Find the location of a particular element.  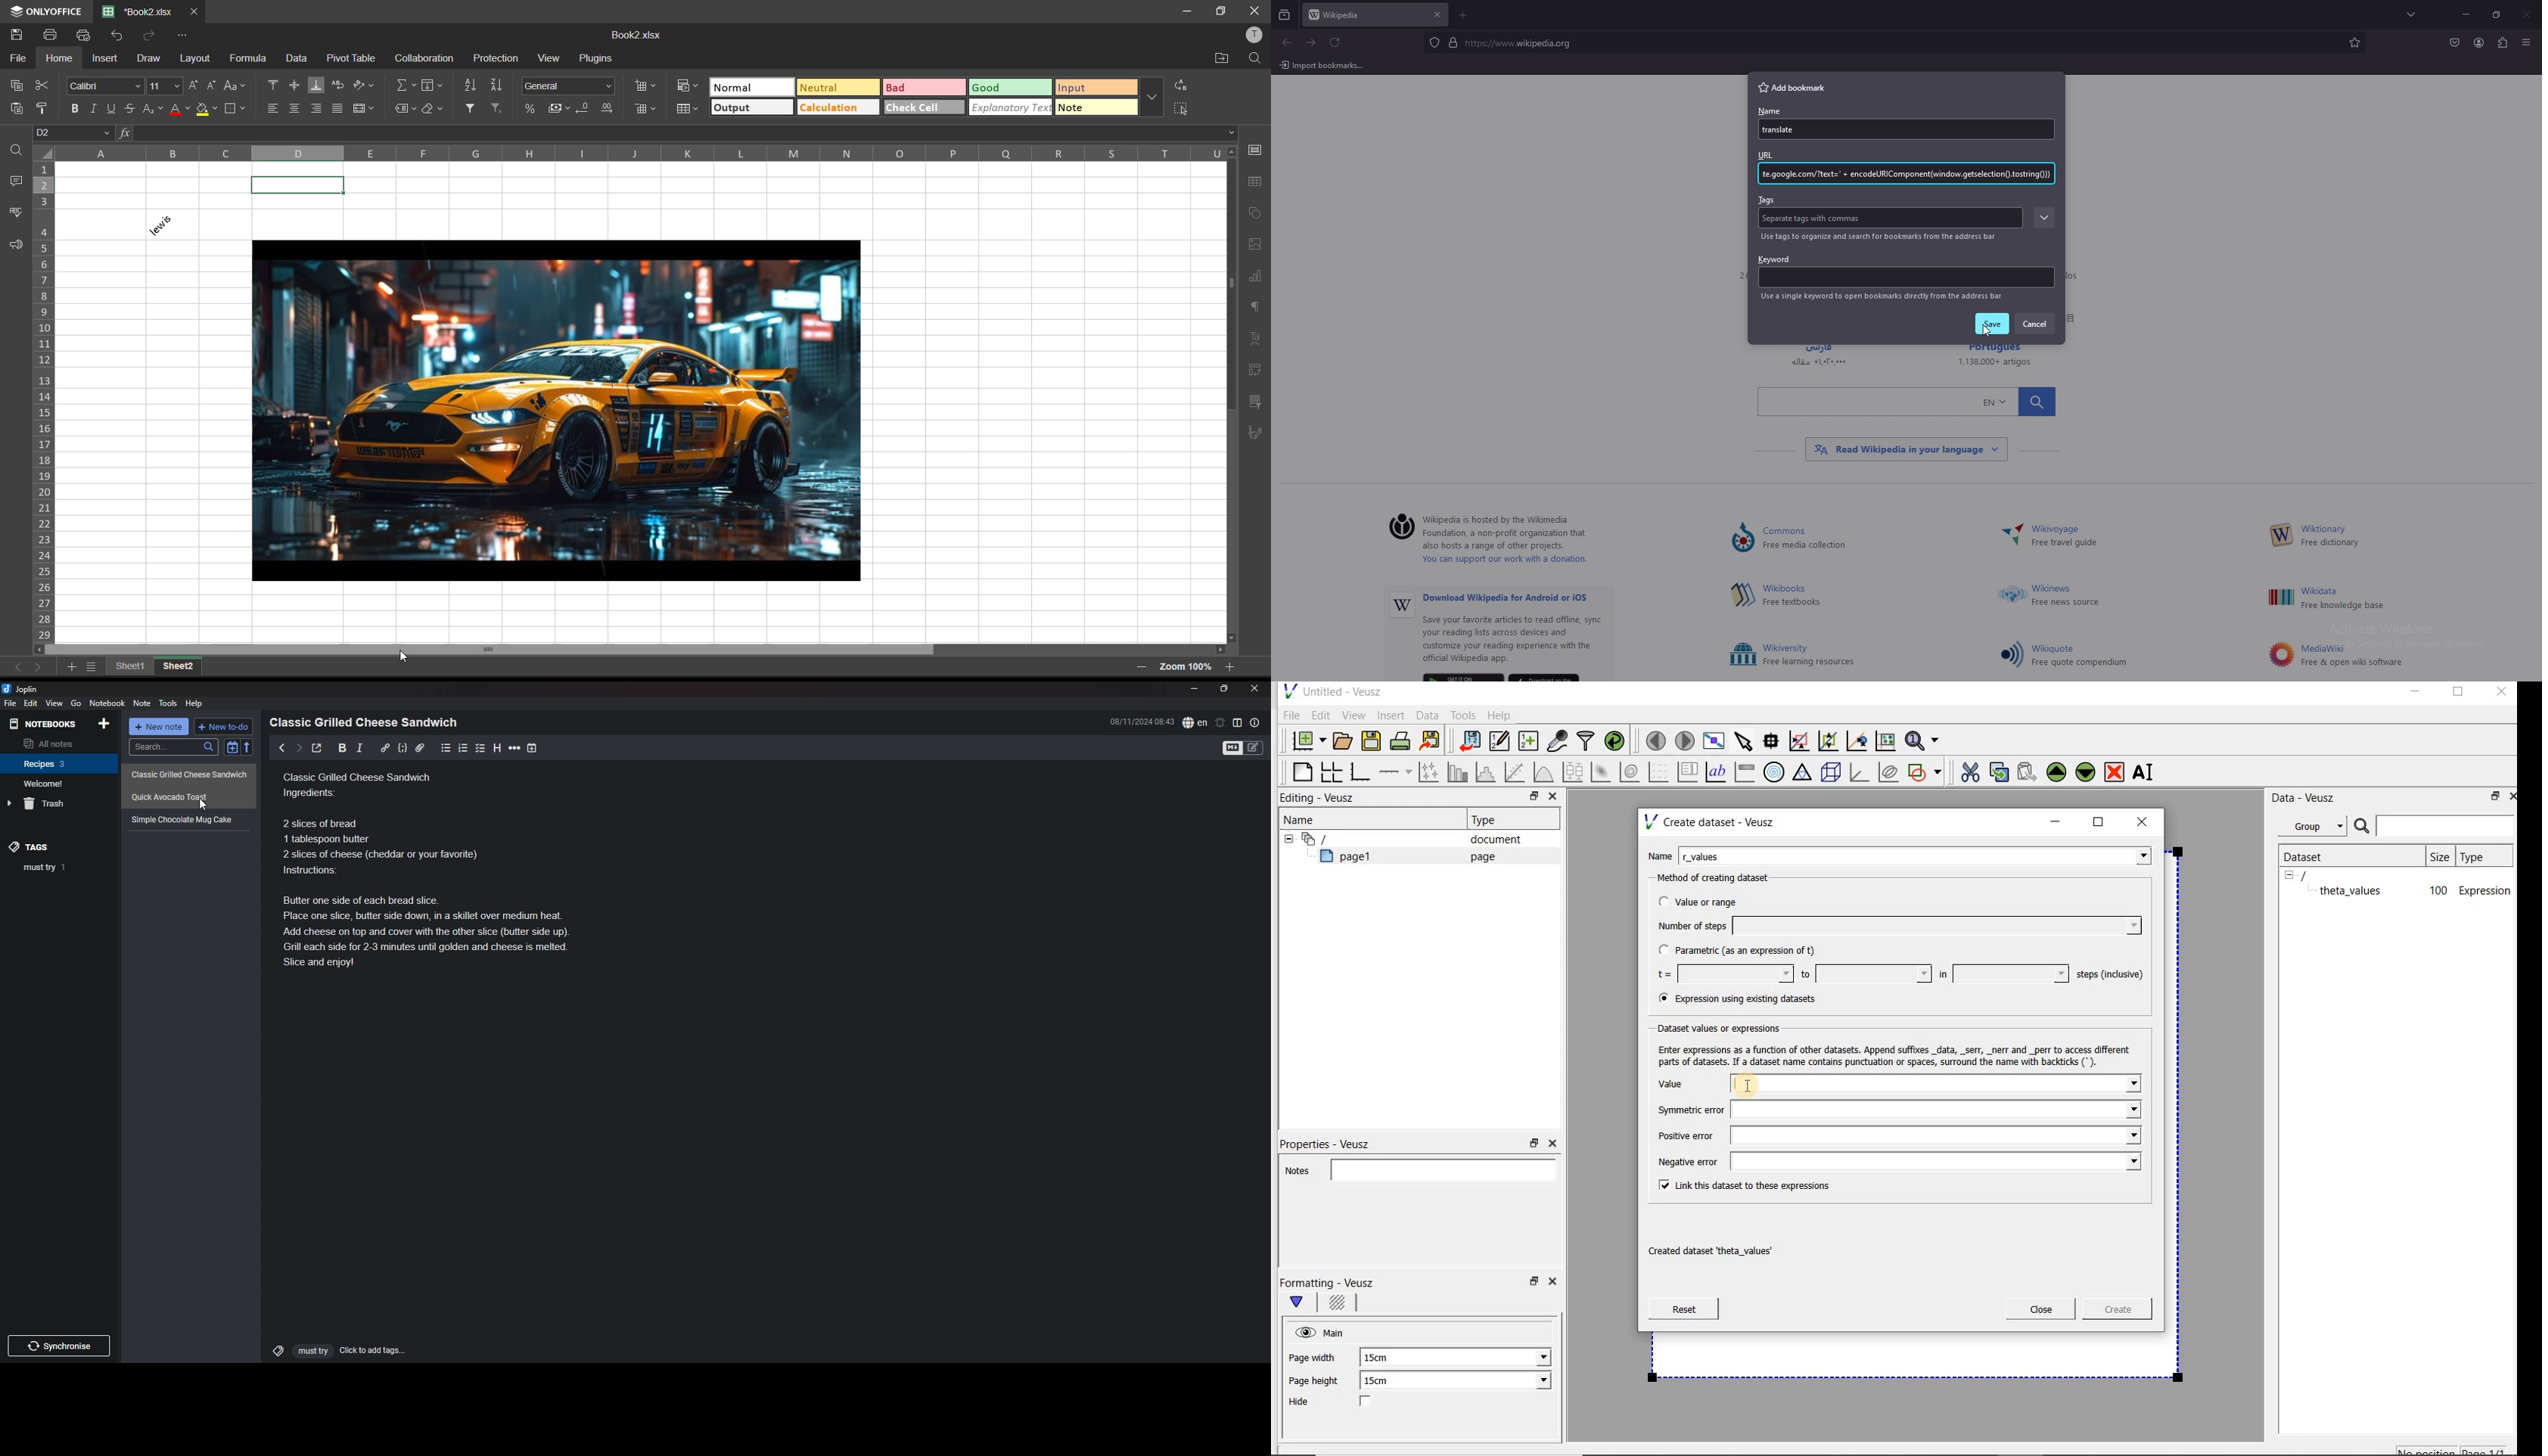

set alarm is located at coordinates (1221, 722).